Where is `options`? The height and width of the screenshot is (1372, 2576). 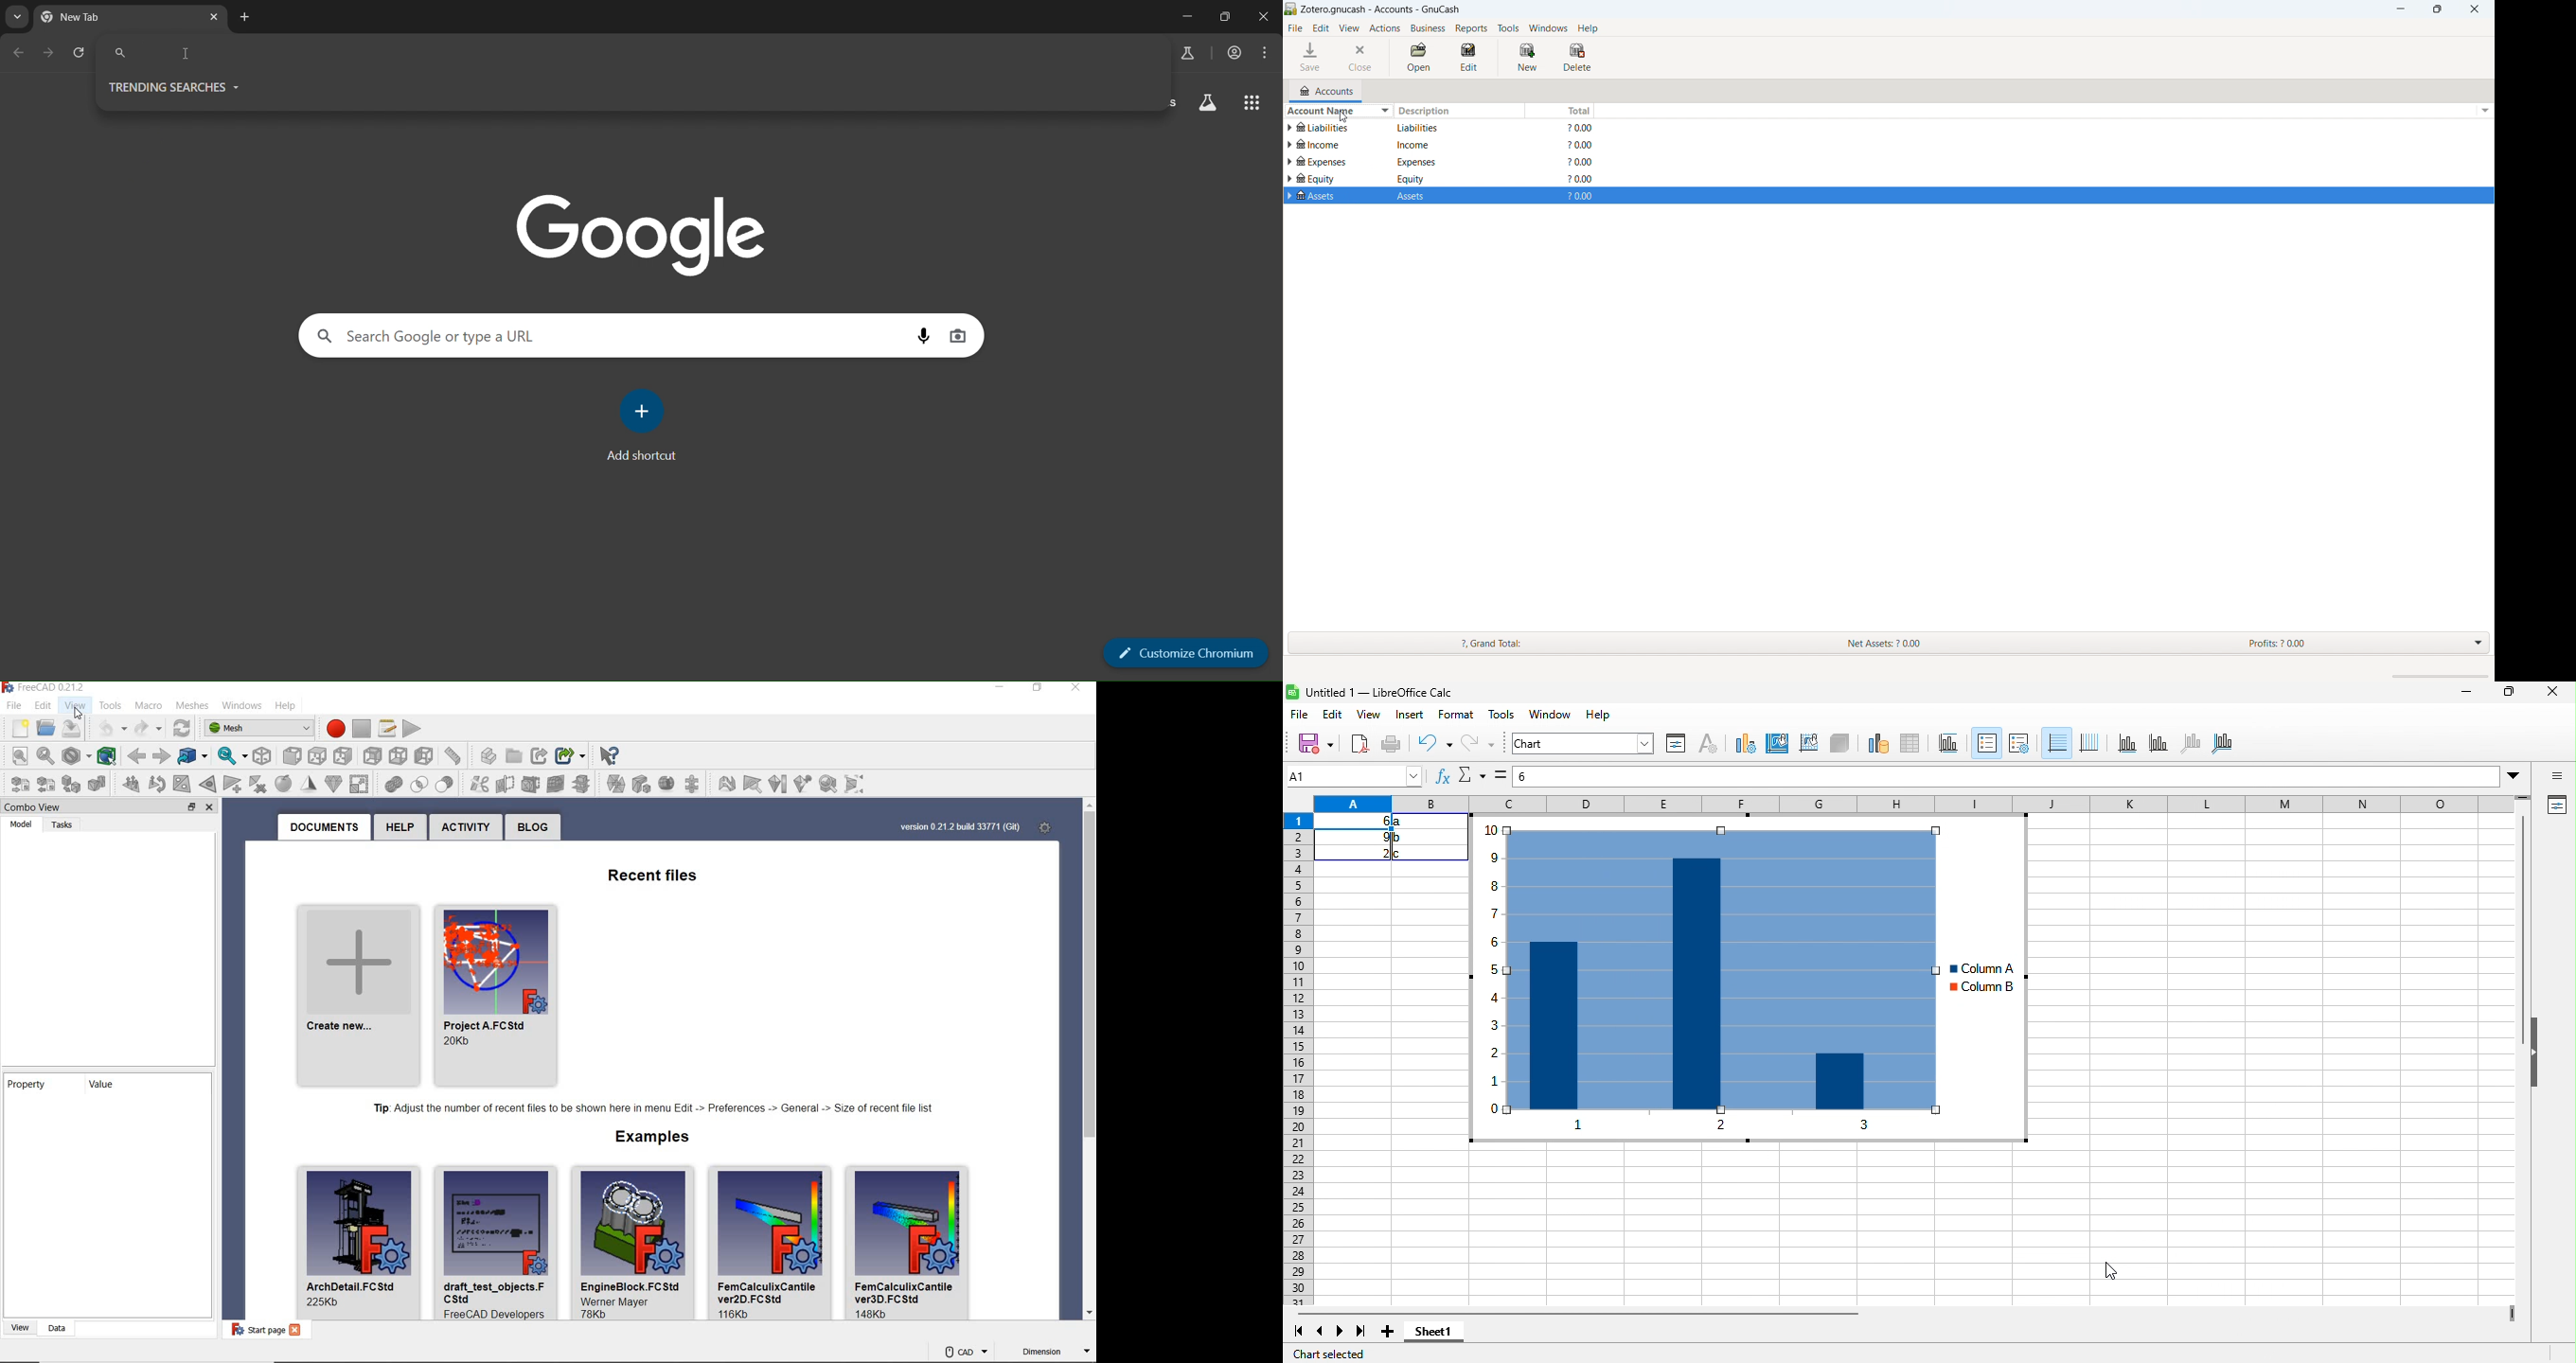 options is located at coordinates (2484, 110).